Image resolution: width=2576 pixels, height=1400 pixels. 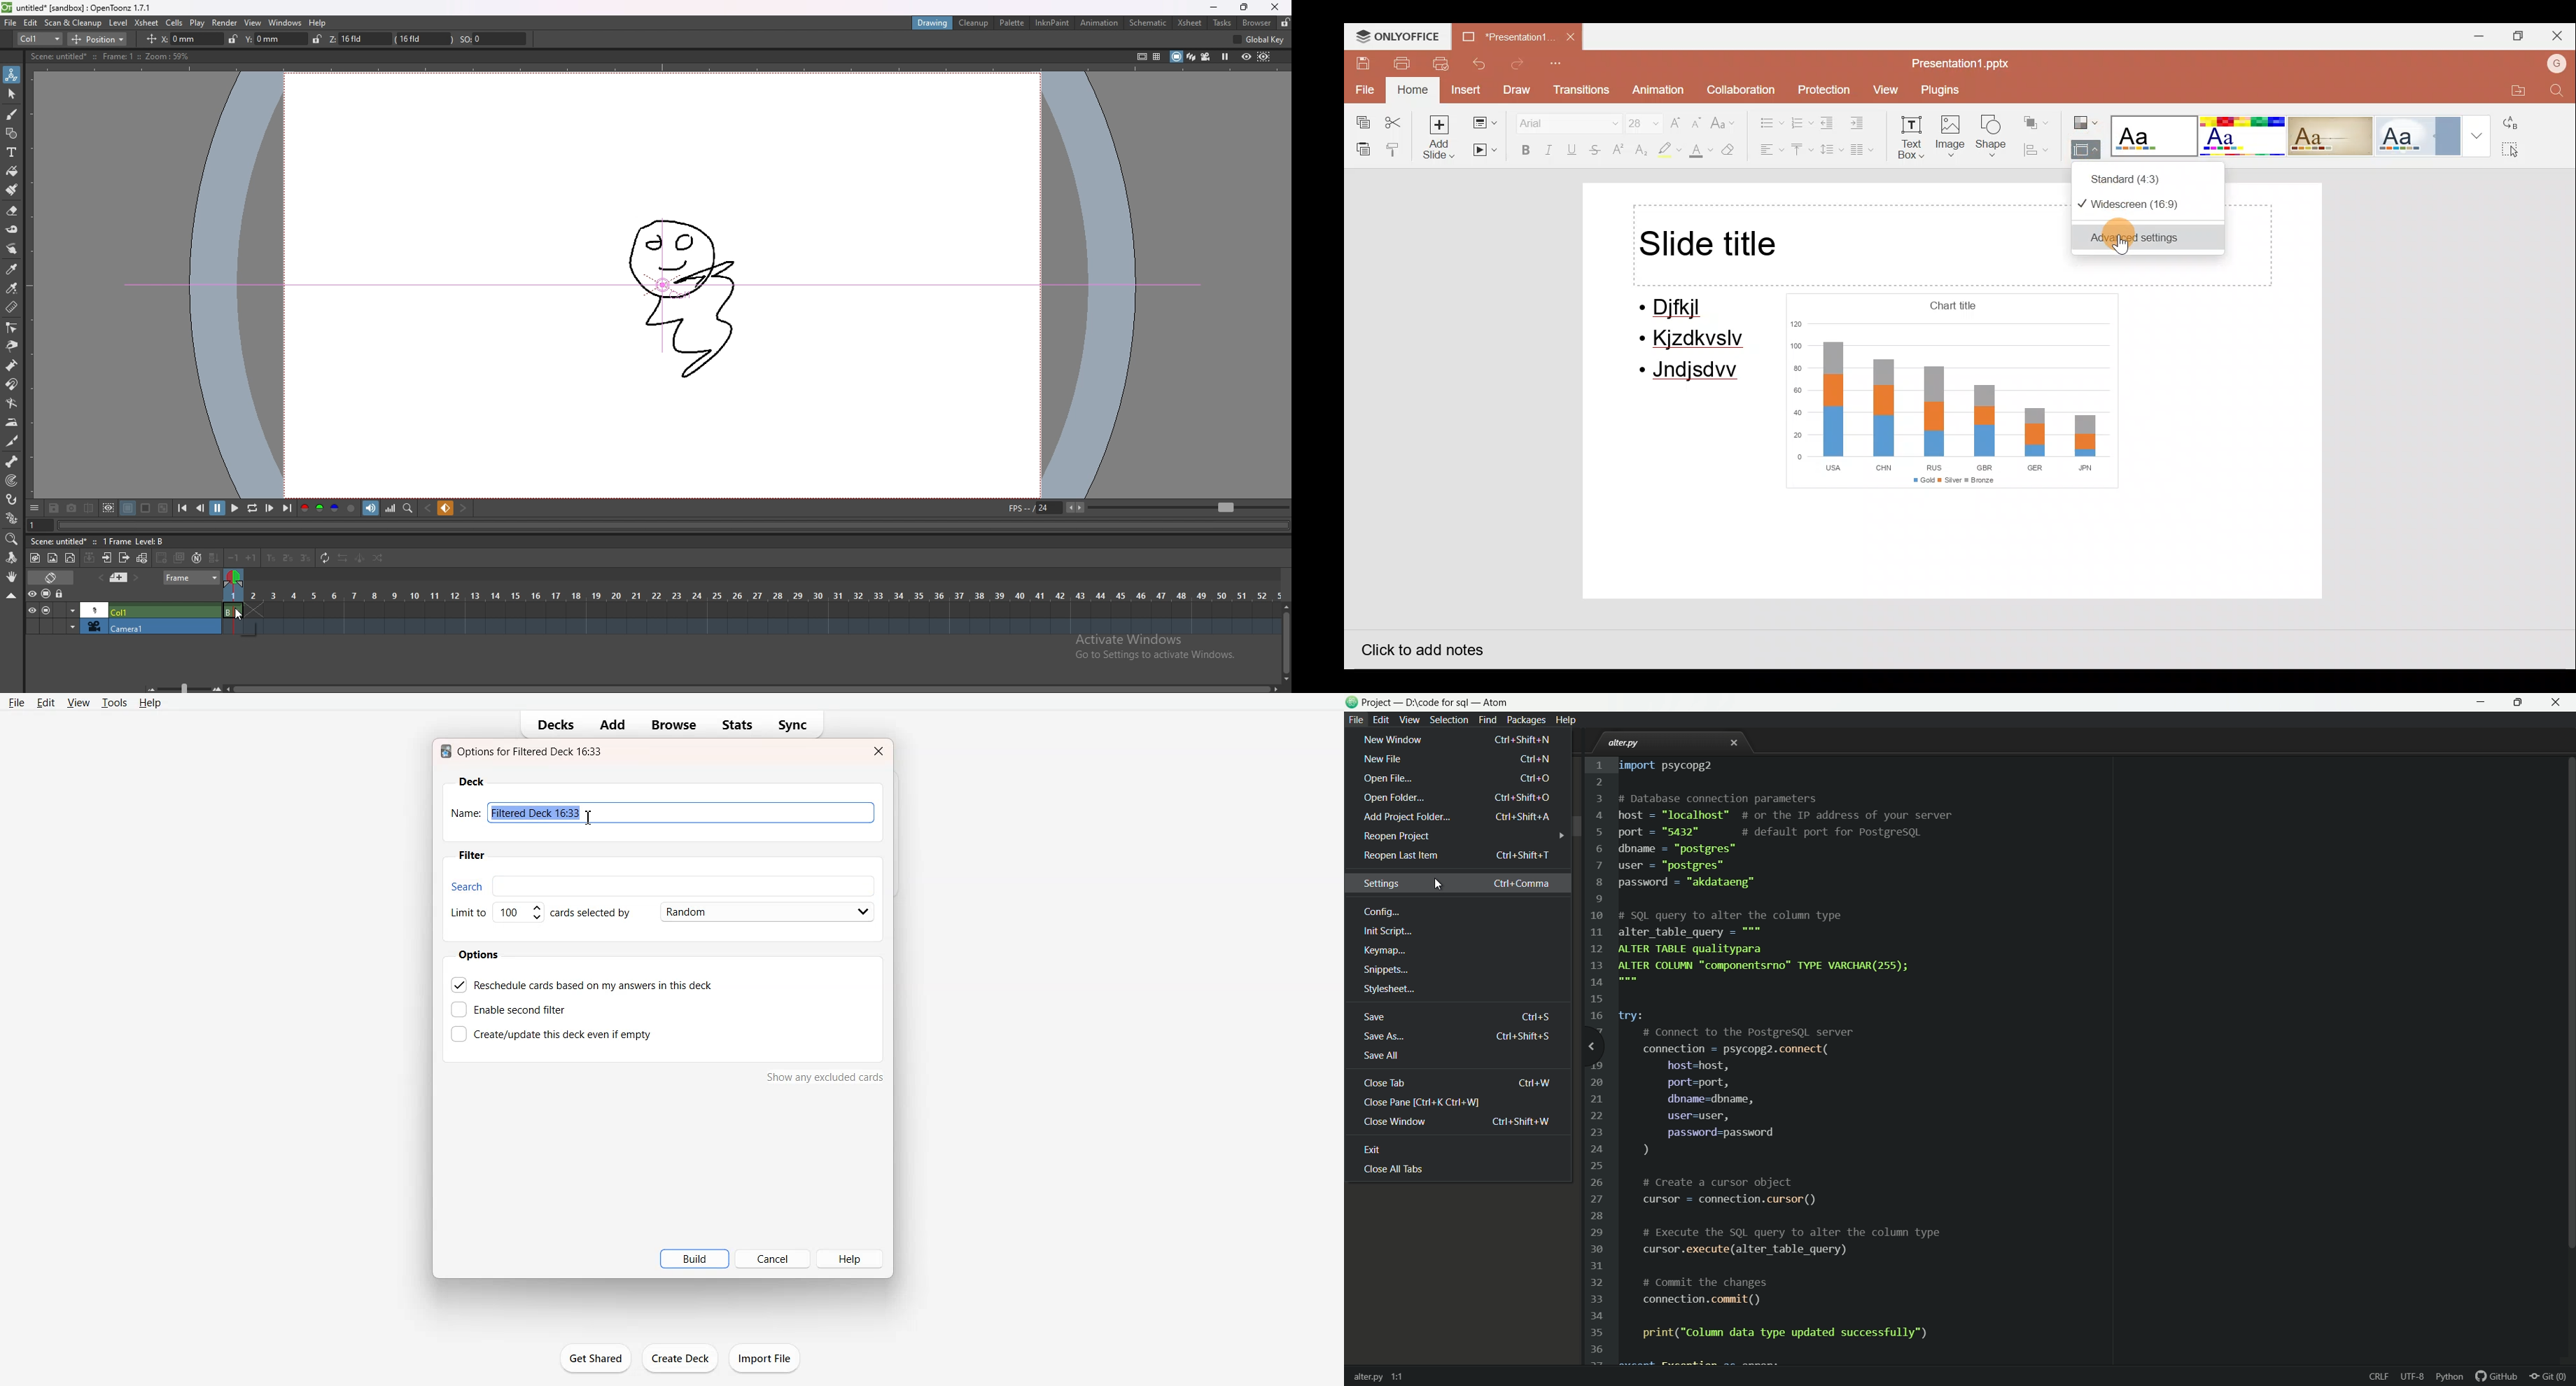 What do you see at coordinates (1740, 87) in the screenshot?
I see `Collaboration` at bounding box center [1740, 87].